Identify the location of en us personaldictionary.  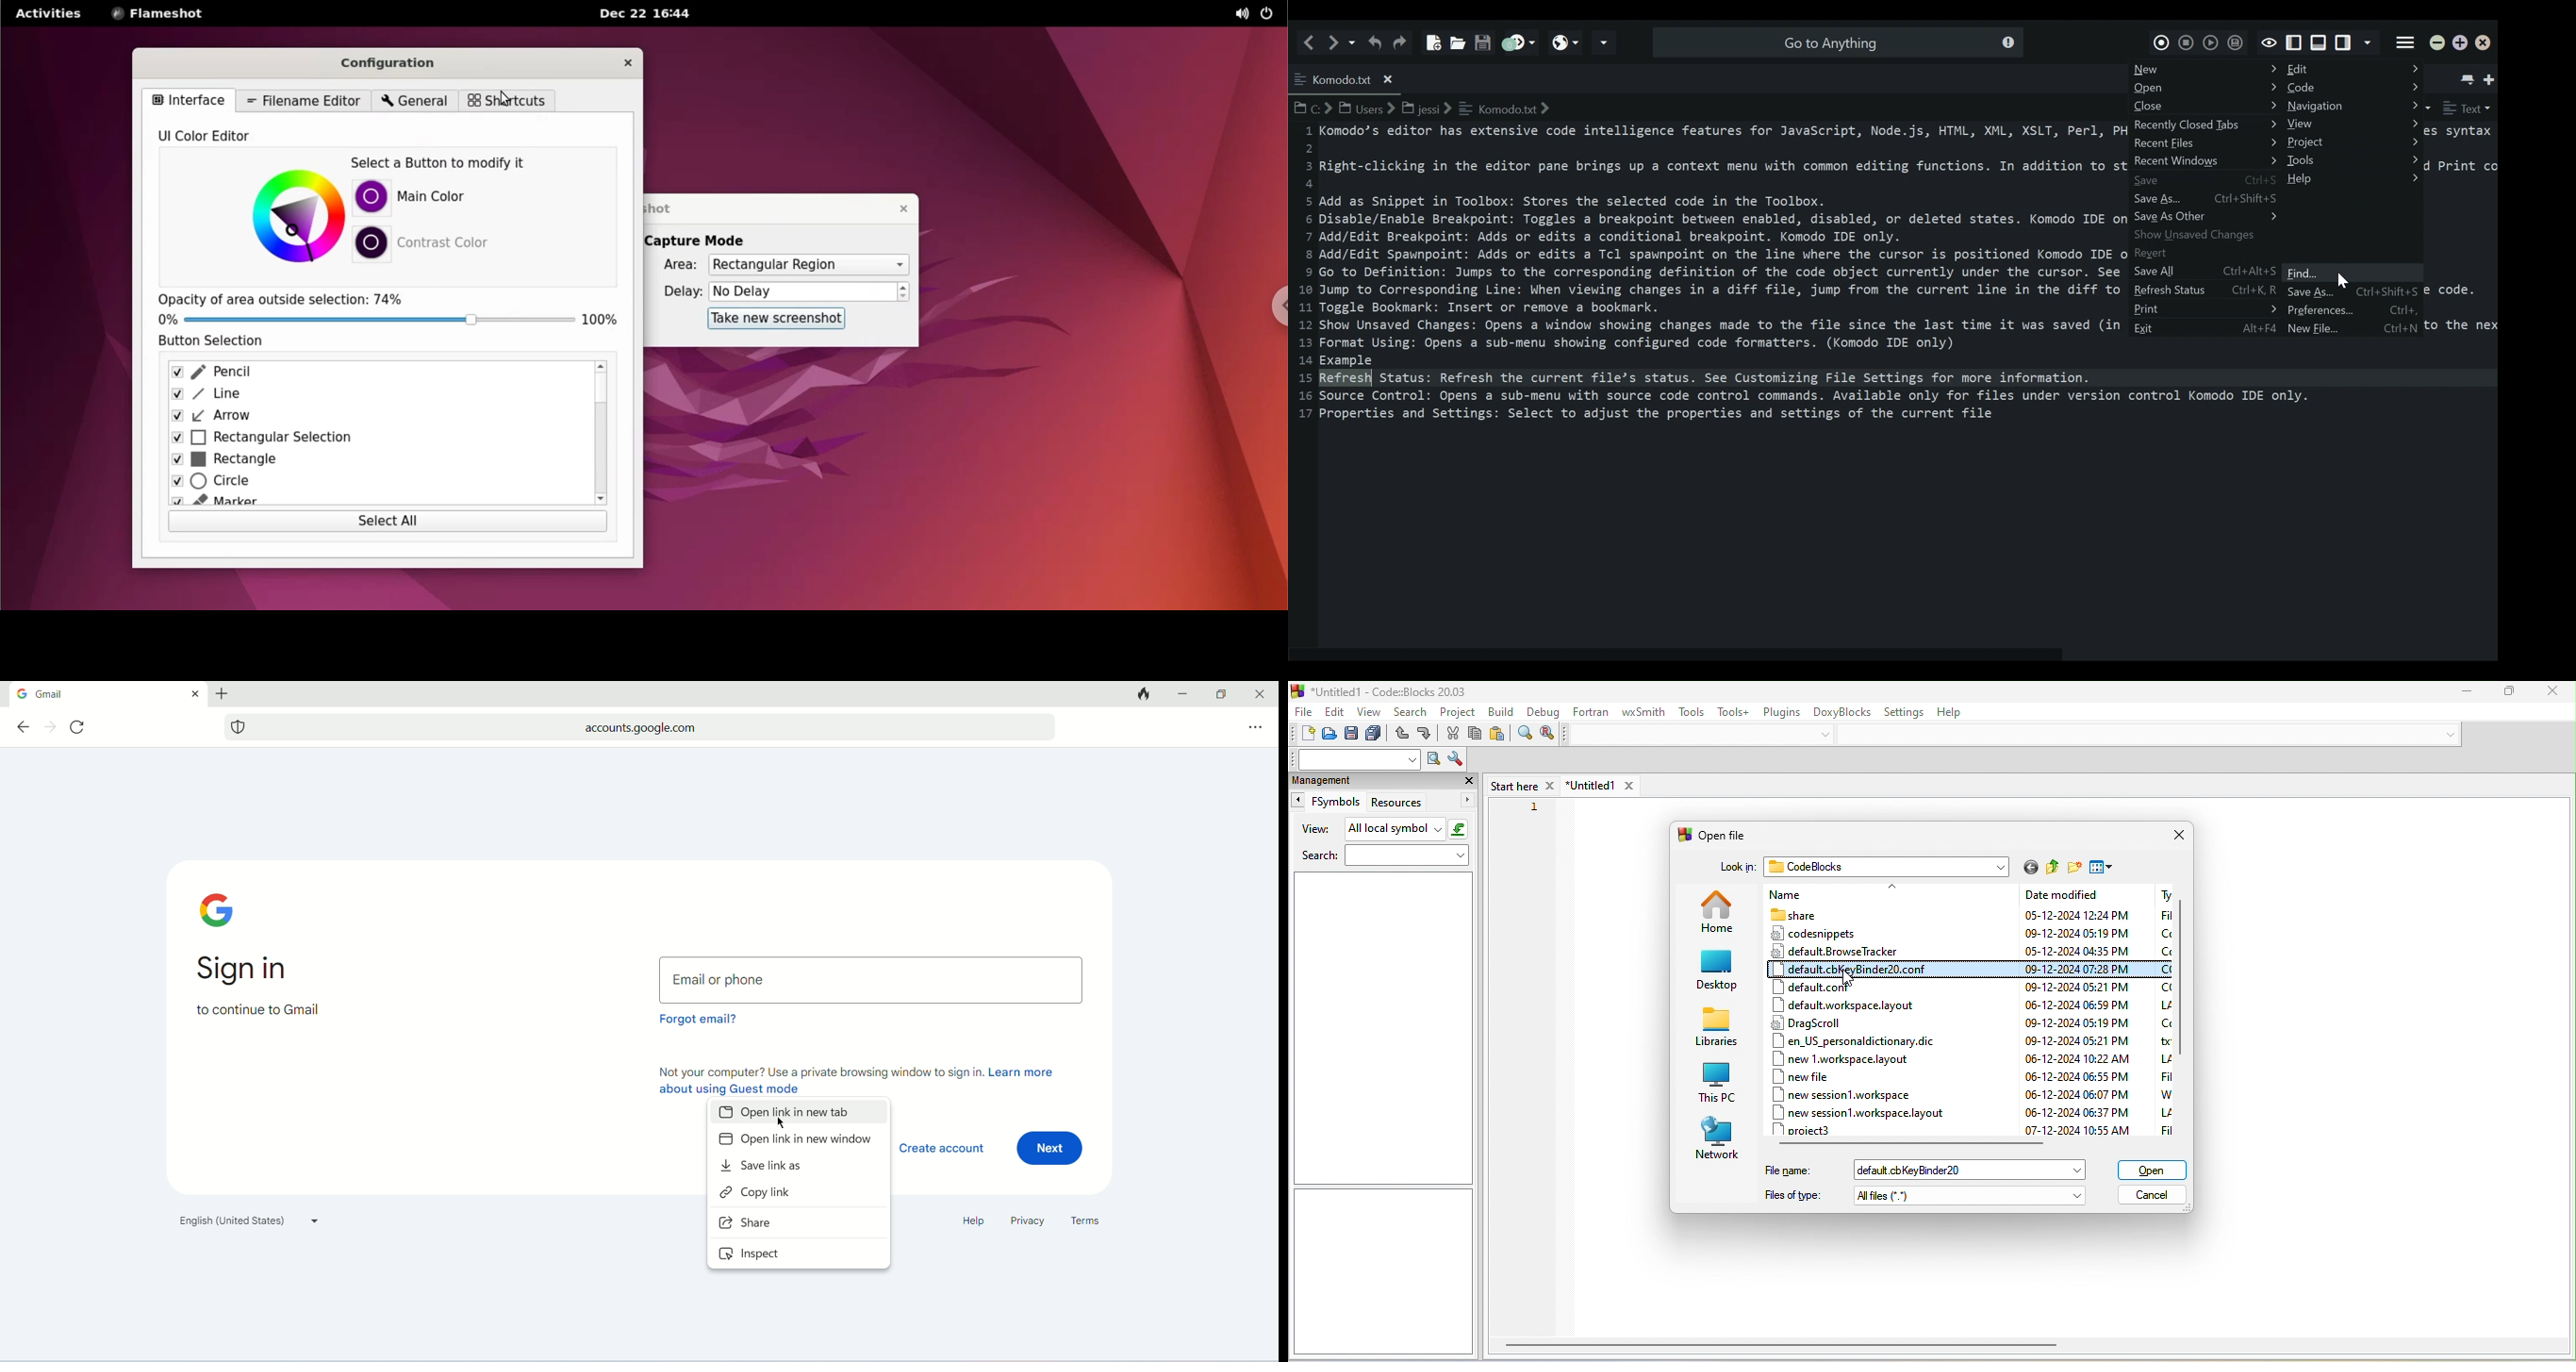
(1860, 1041).